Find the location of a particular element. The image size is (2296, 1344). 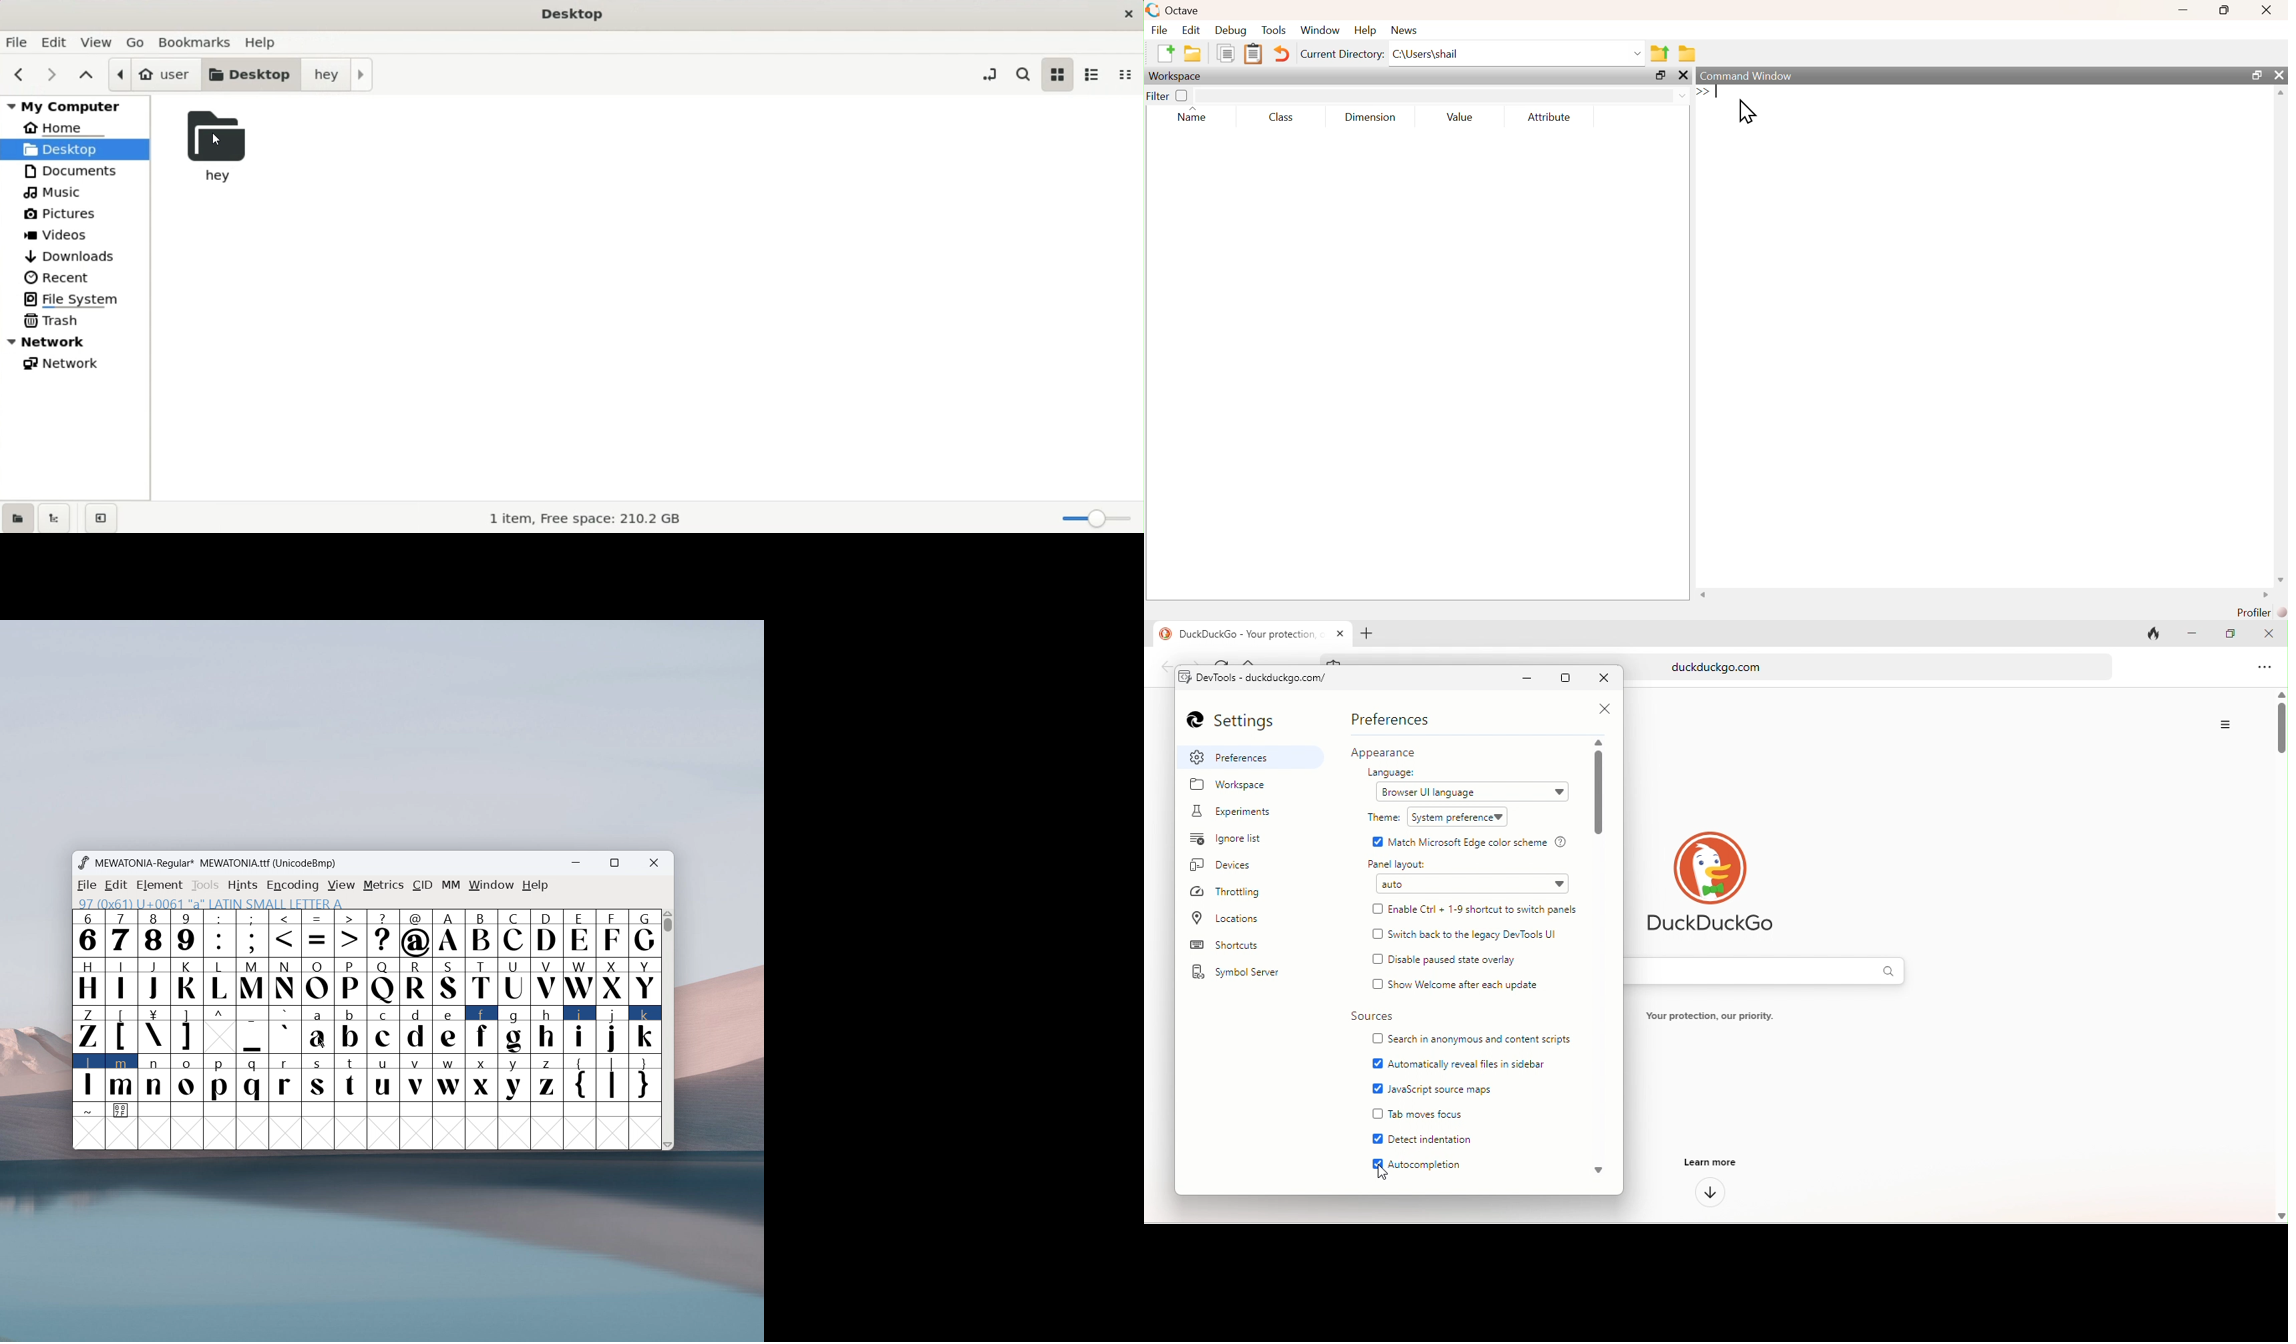

F is located at coordinates (612, 932).